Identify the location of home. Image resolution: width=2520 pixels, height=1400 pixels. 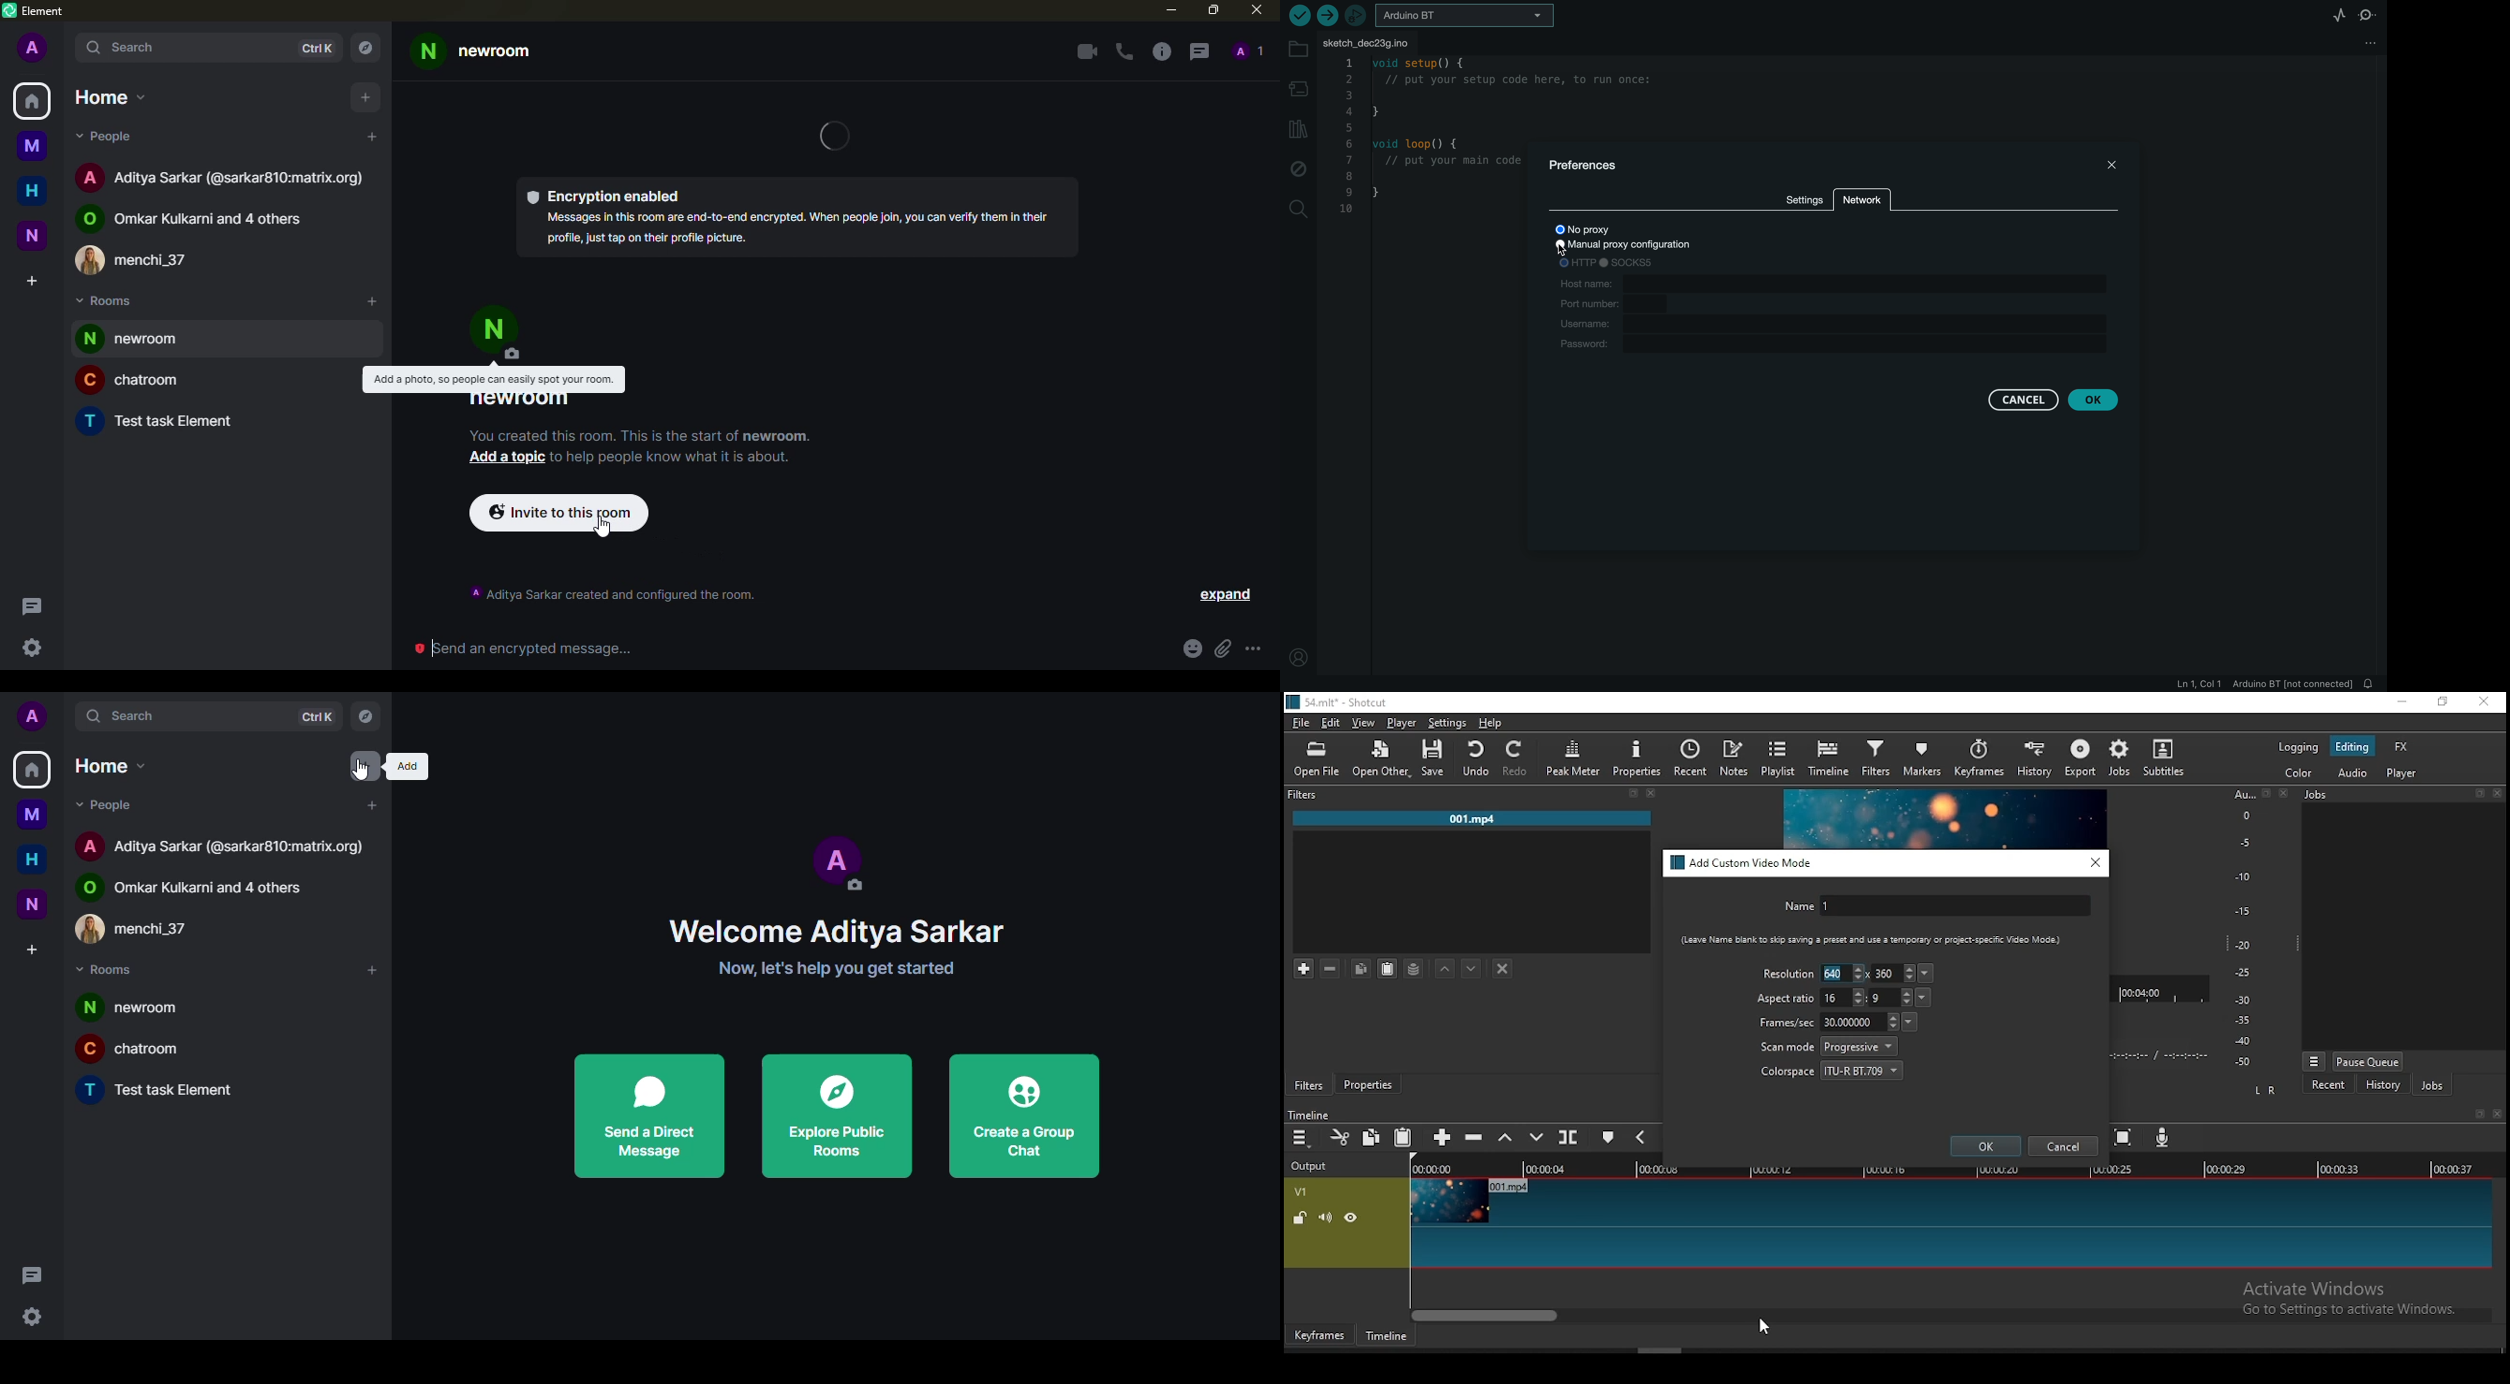
(112, 98).